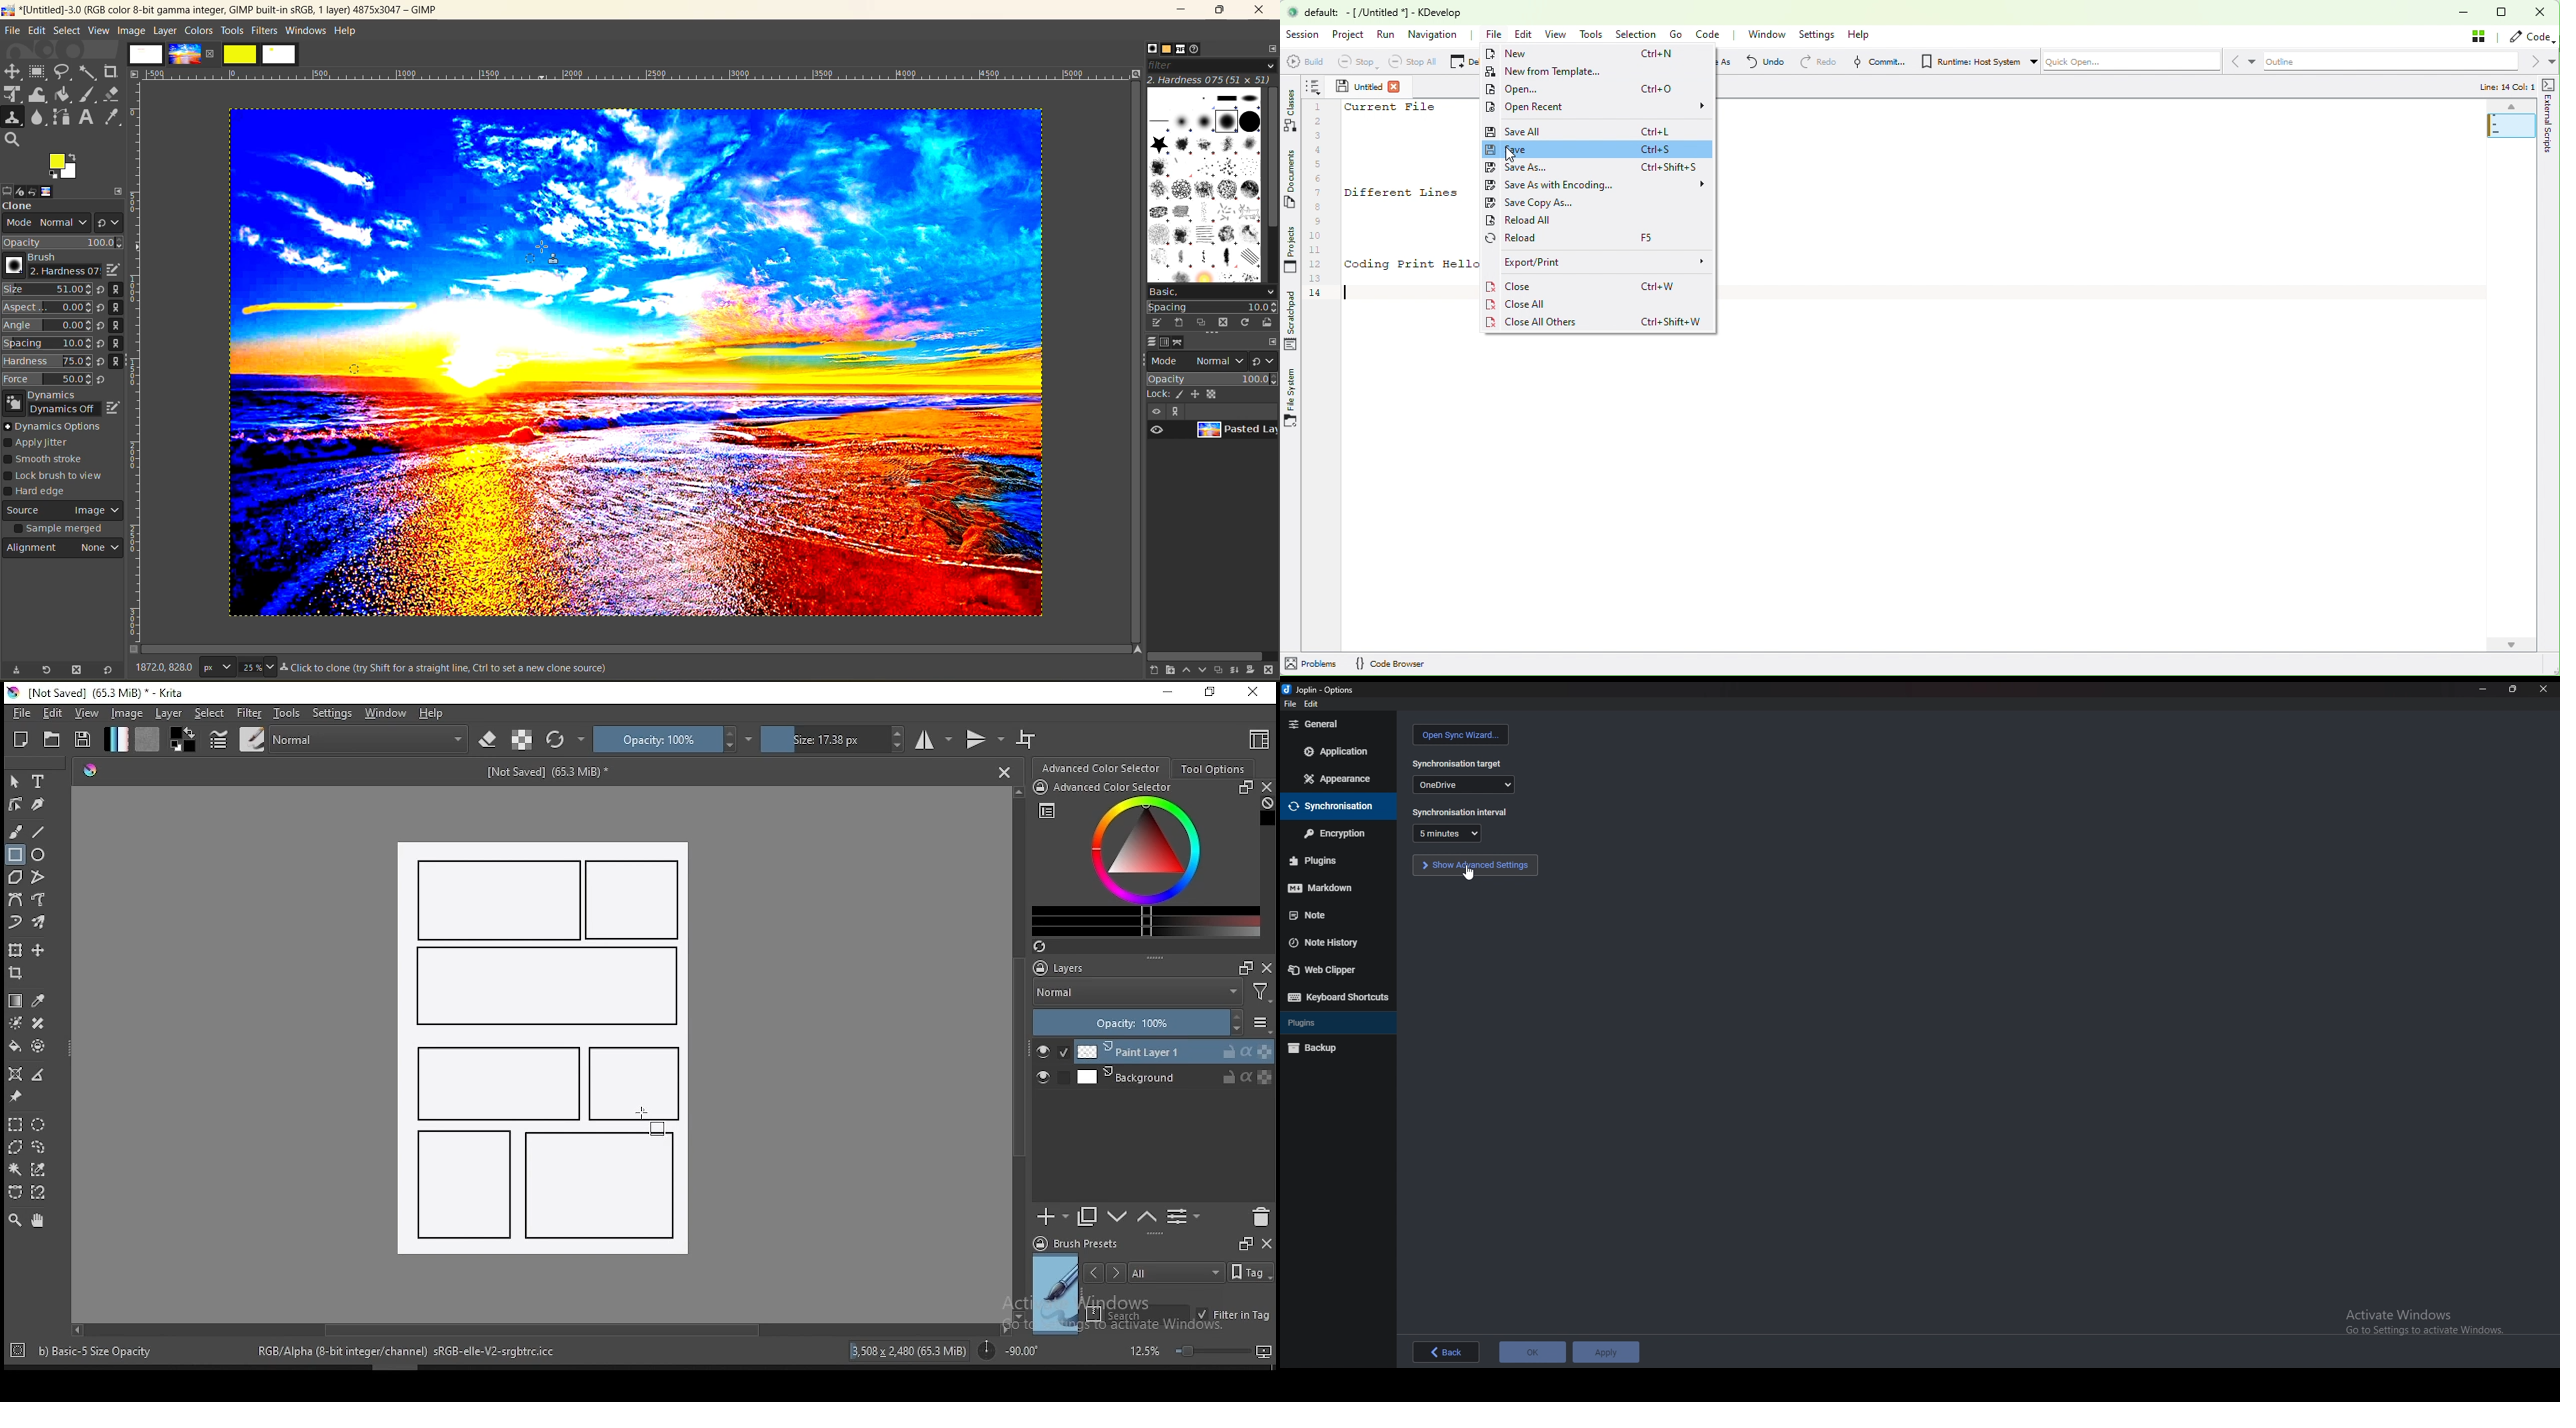 This screenshot has height=1428, width=2576. Describe the element at coordinates (522, 741) in the screenshot. I see `preserve alpha` at that location.